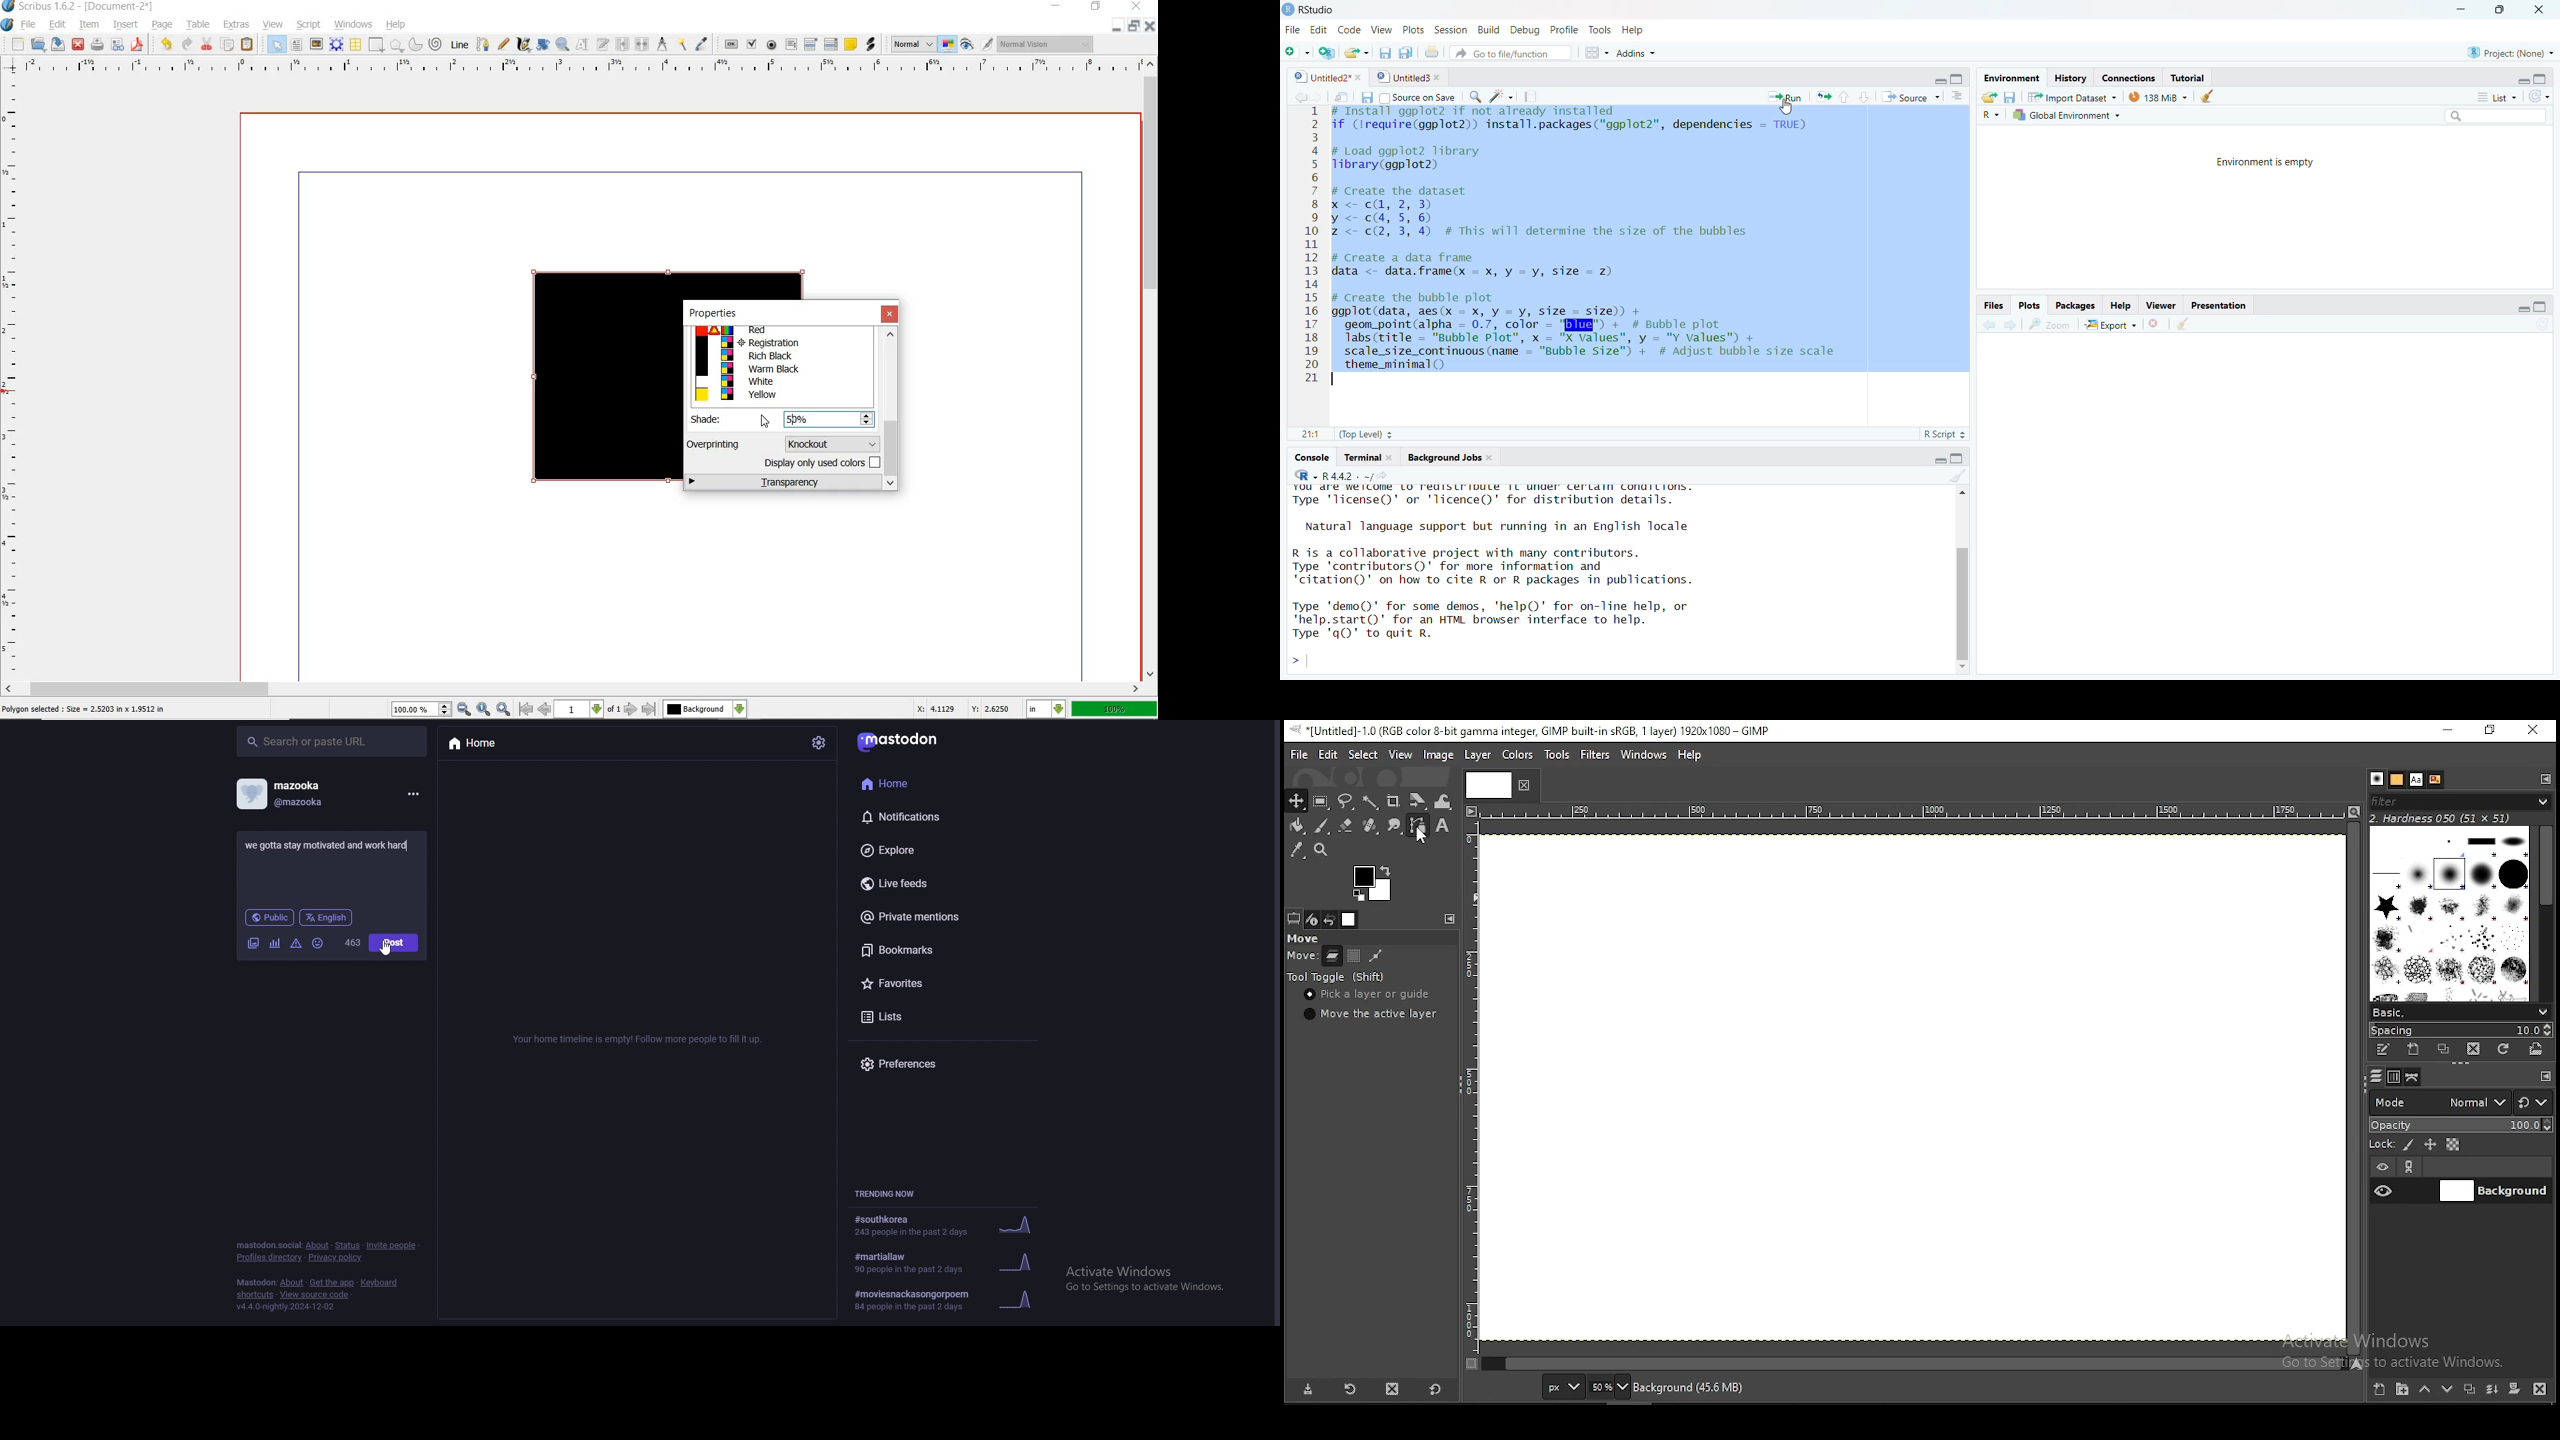  Describe the element at coordinates (2183, 323) in the screenshot. I see `clear viewer` at that location.